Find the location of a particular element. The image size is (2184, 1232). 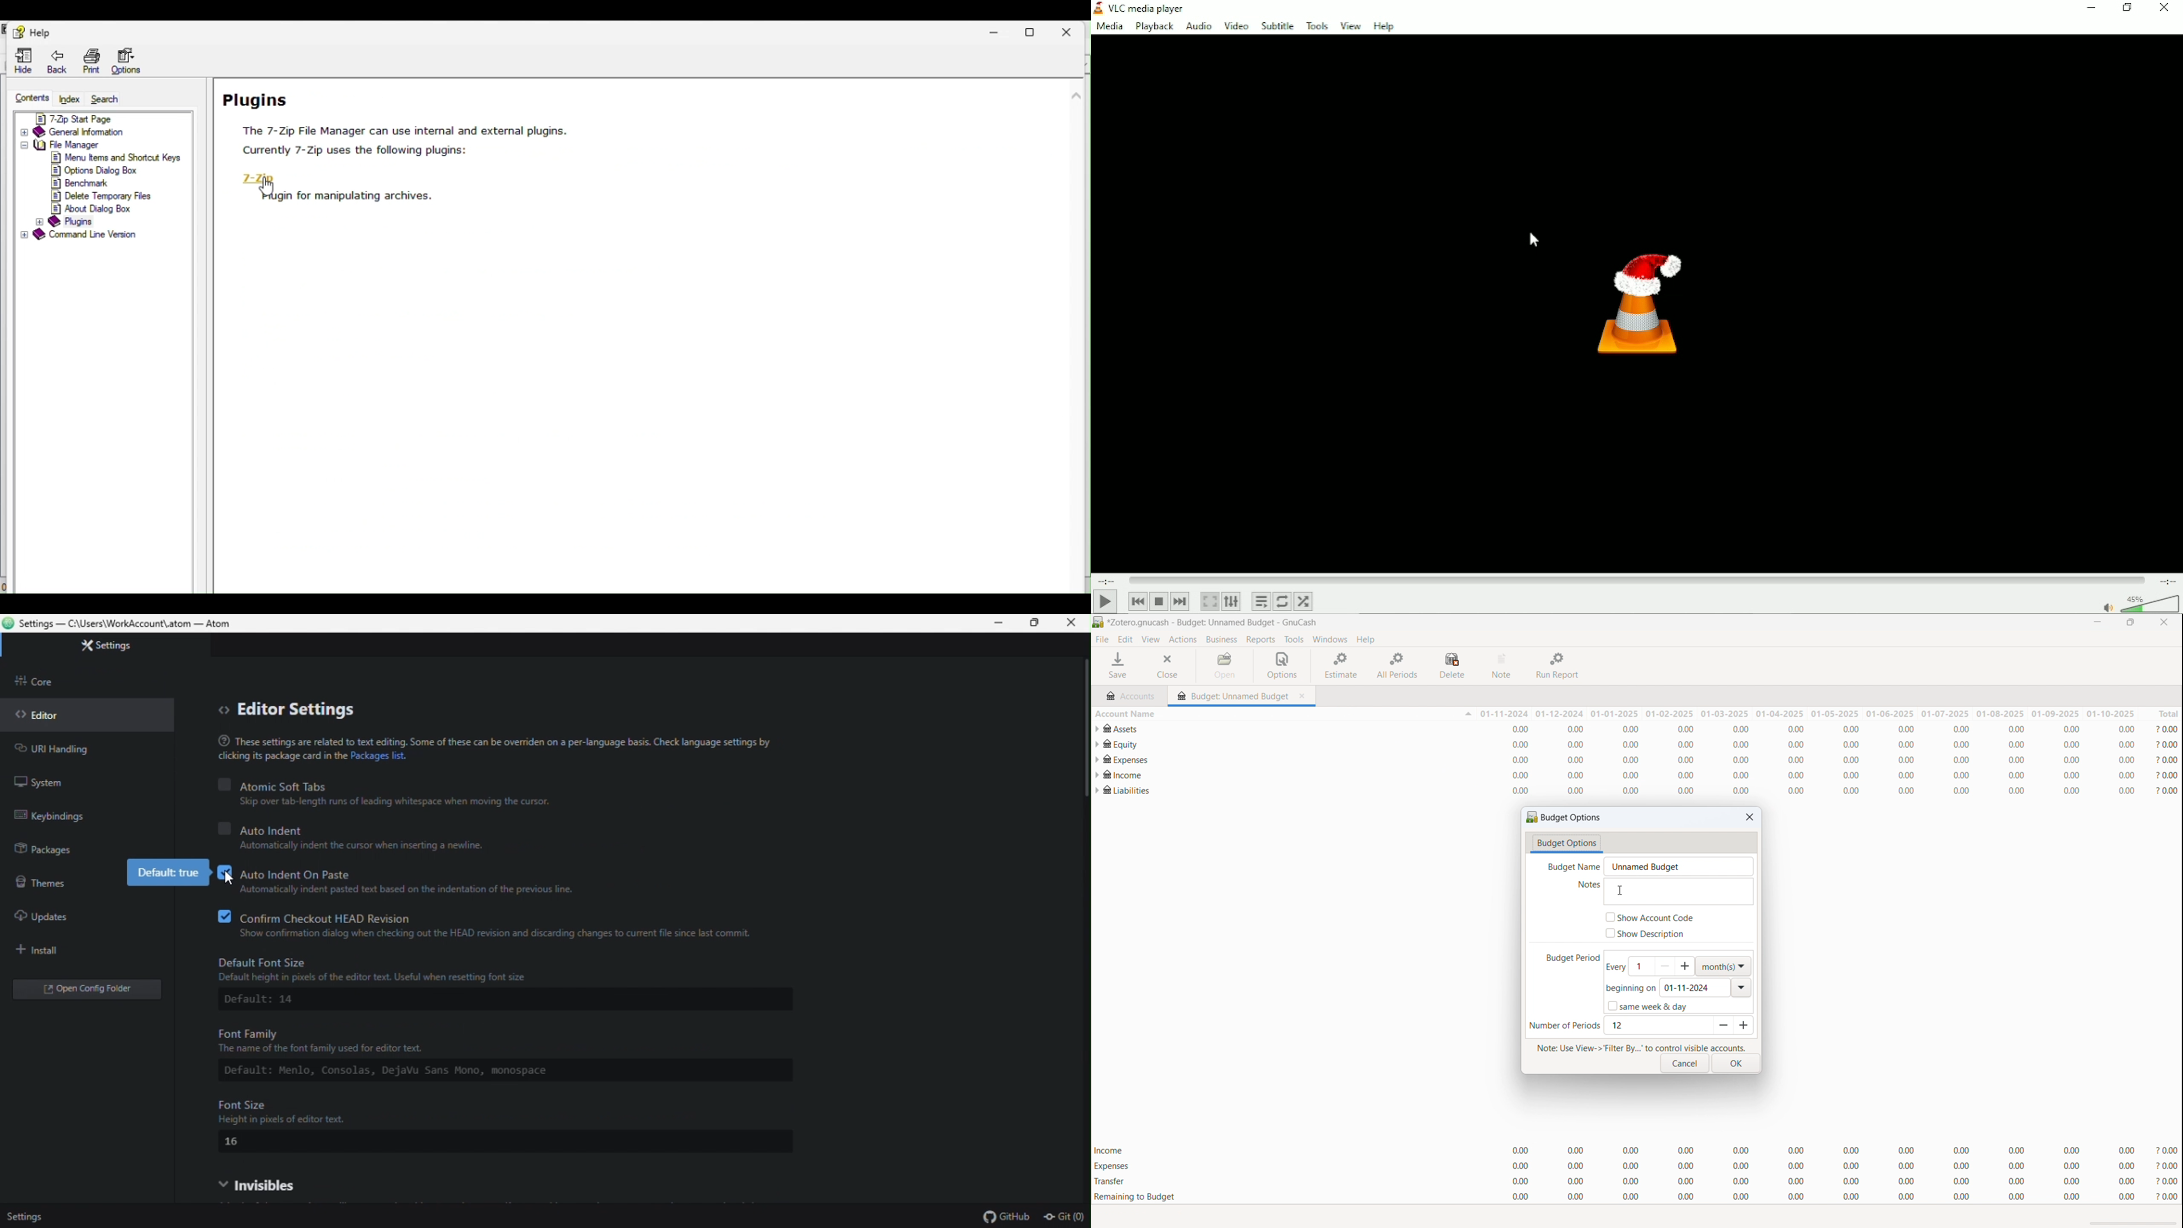

Core  is located at coordinates (58, 680).